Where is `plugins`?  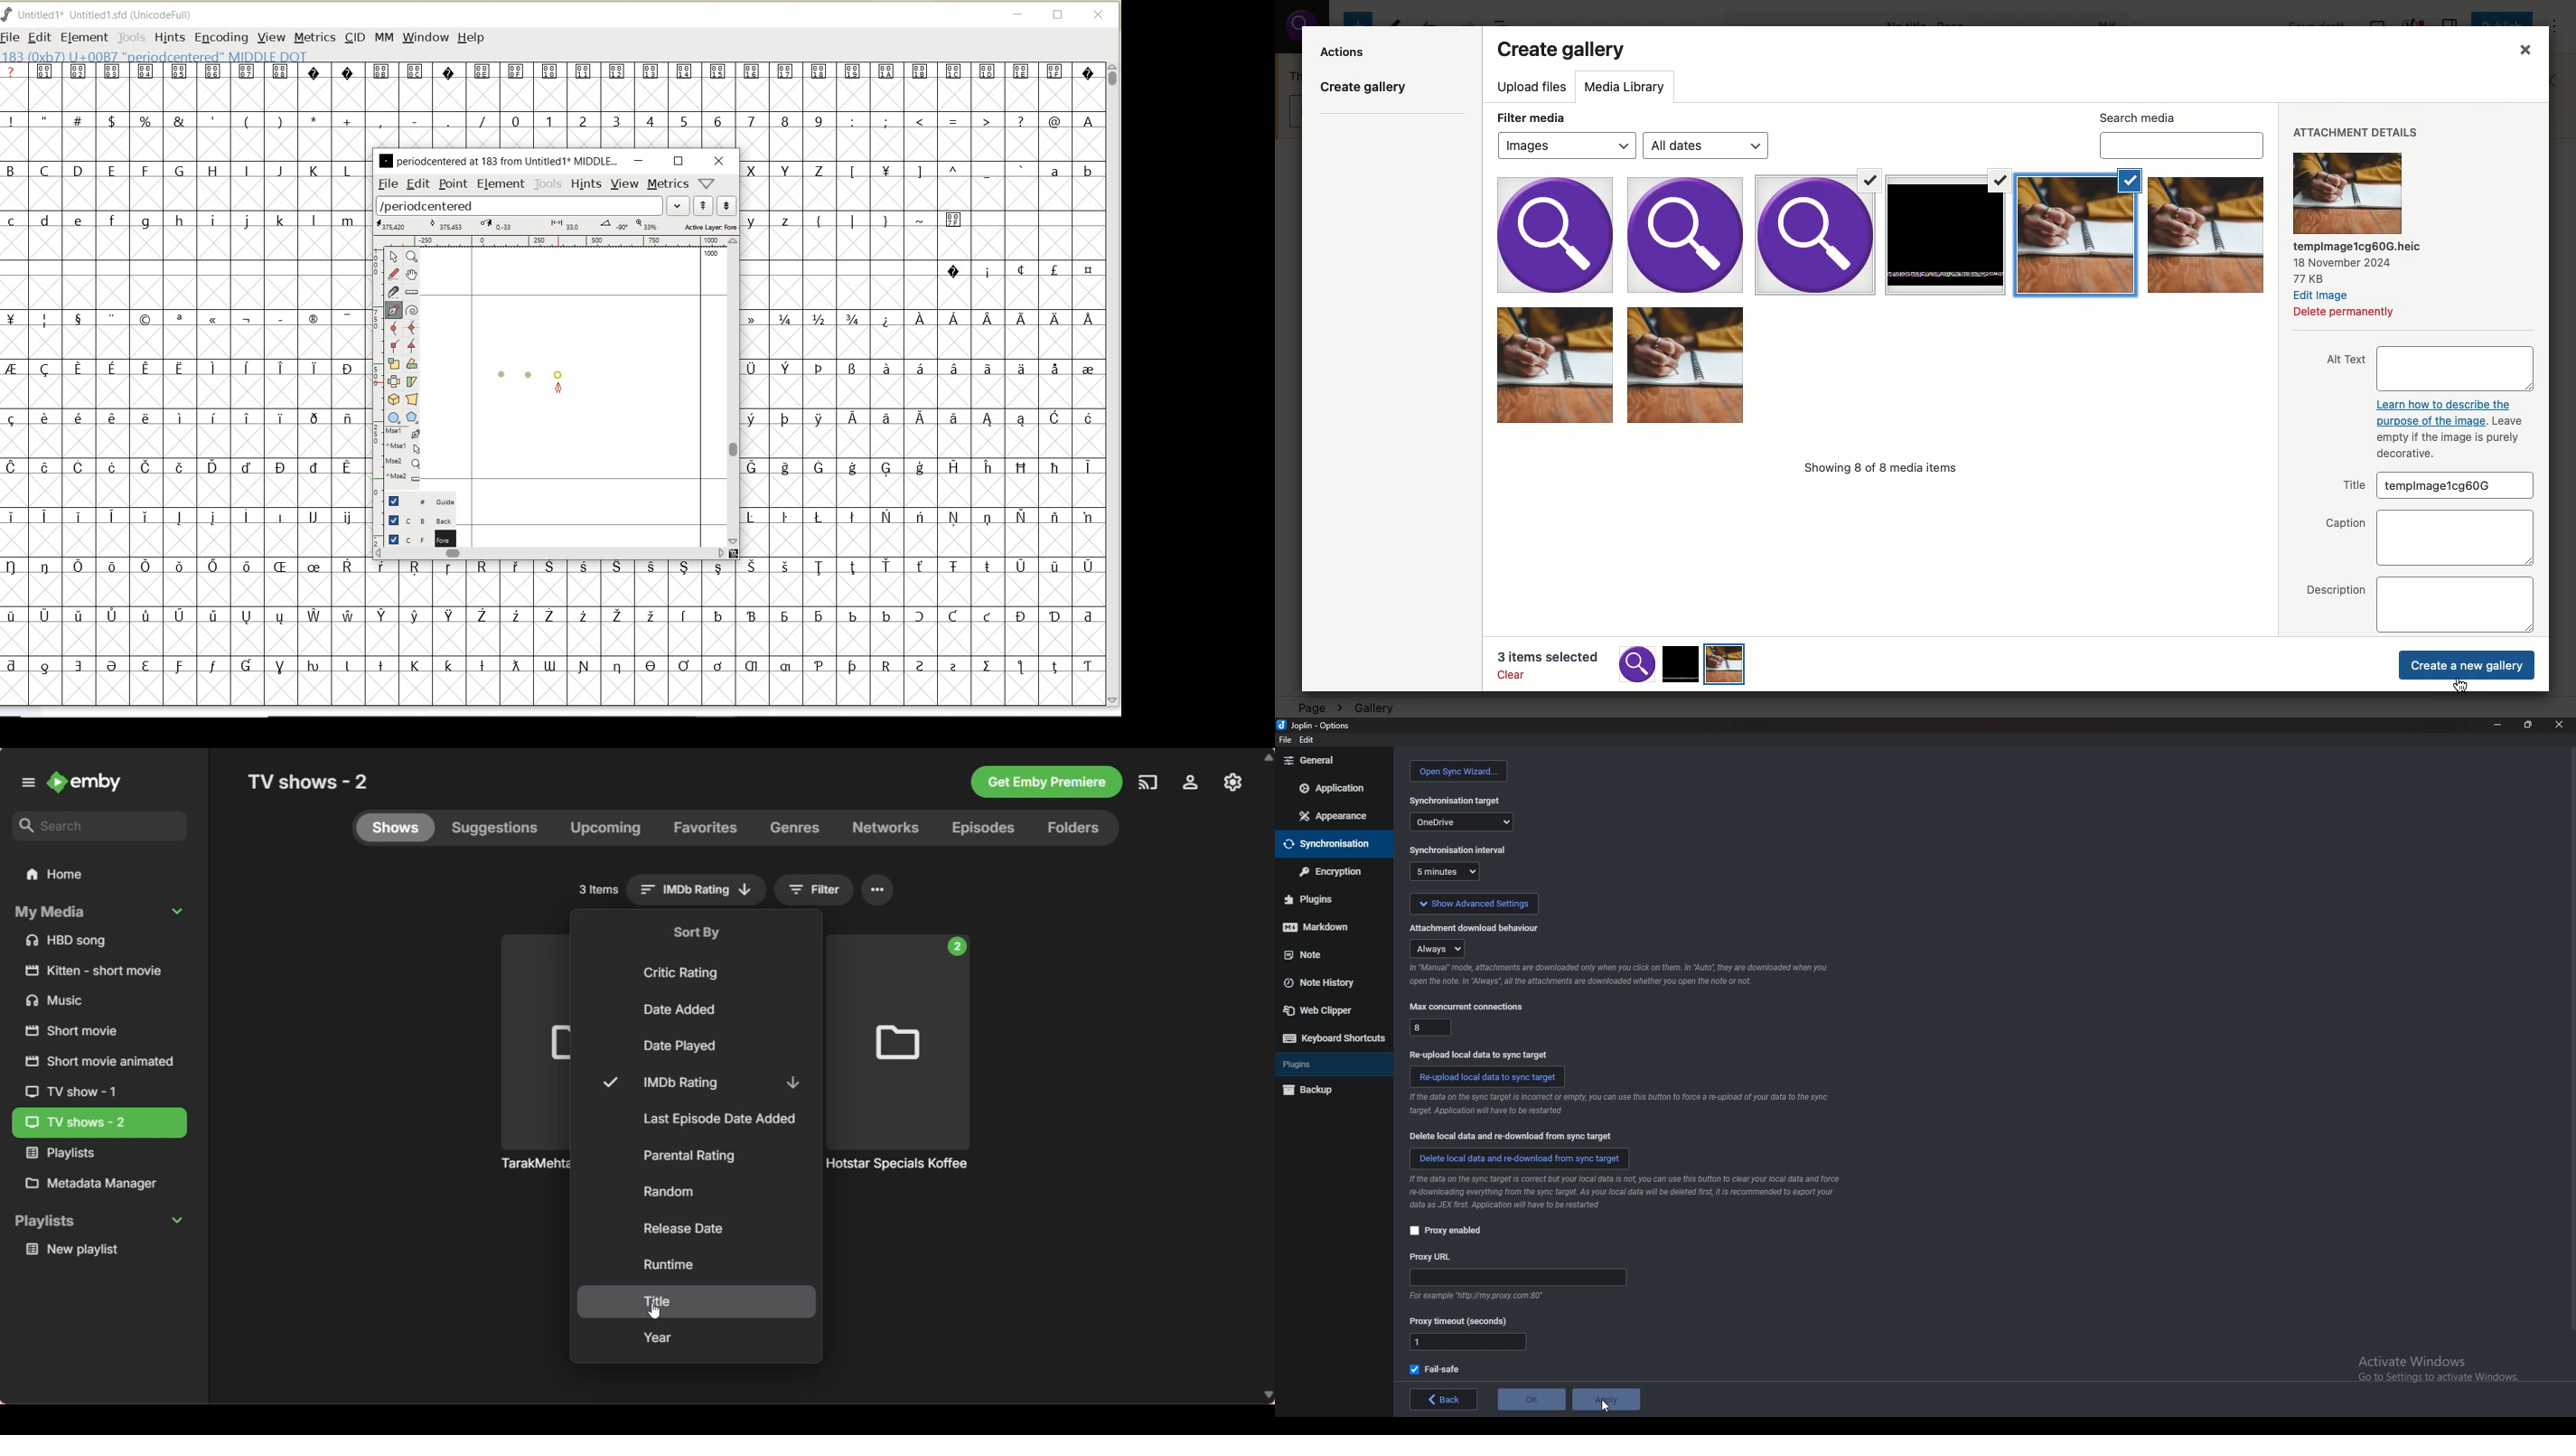 plugins is located at coordinates (1329, 1065).